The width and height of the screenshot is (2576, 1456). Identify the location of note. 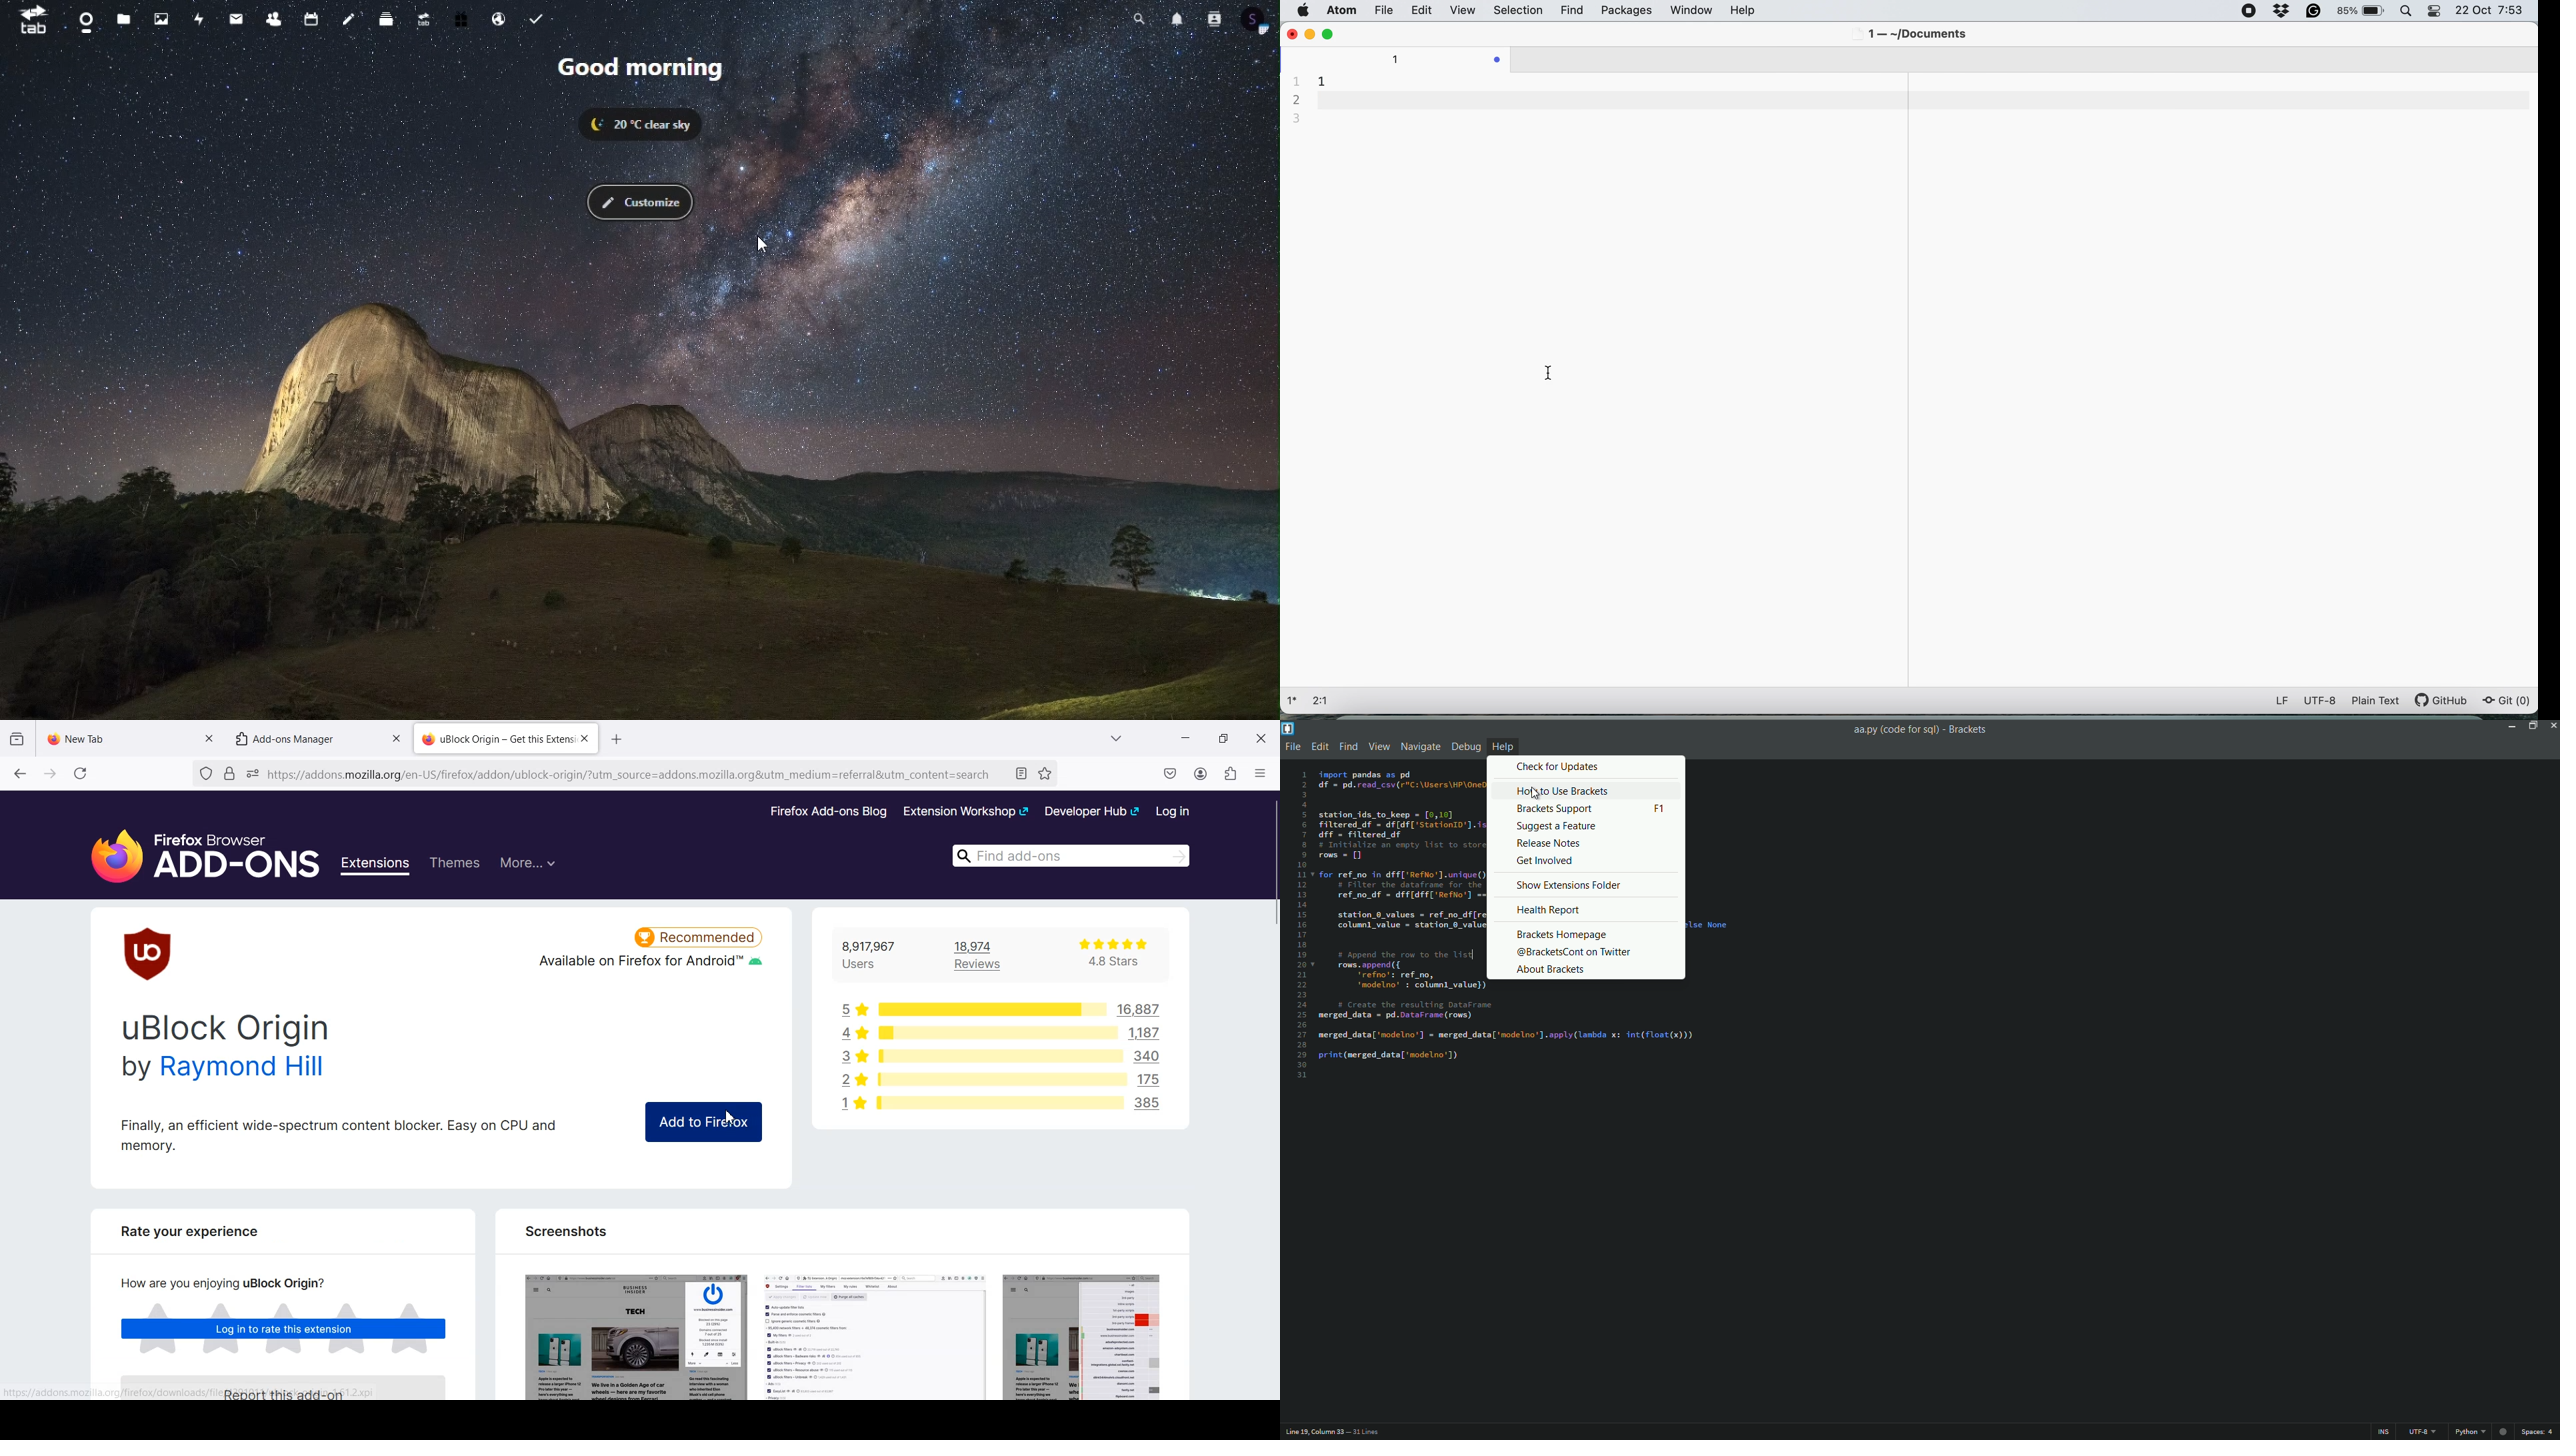
(350, 20).